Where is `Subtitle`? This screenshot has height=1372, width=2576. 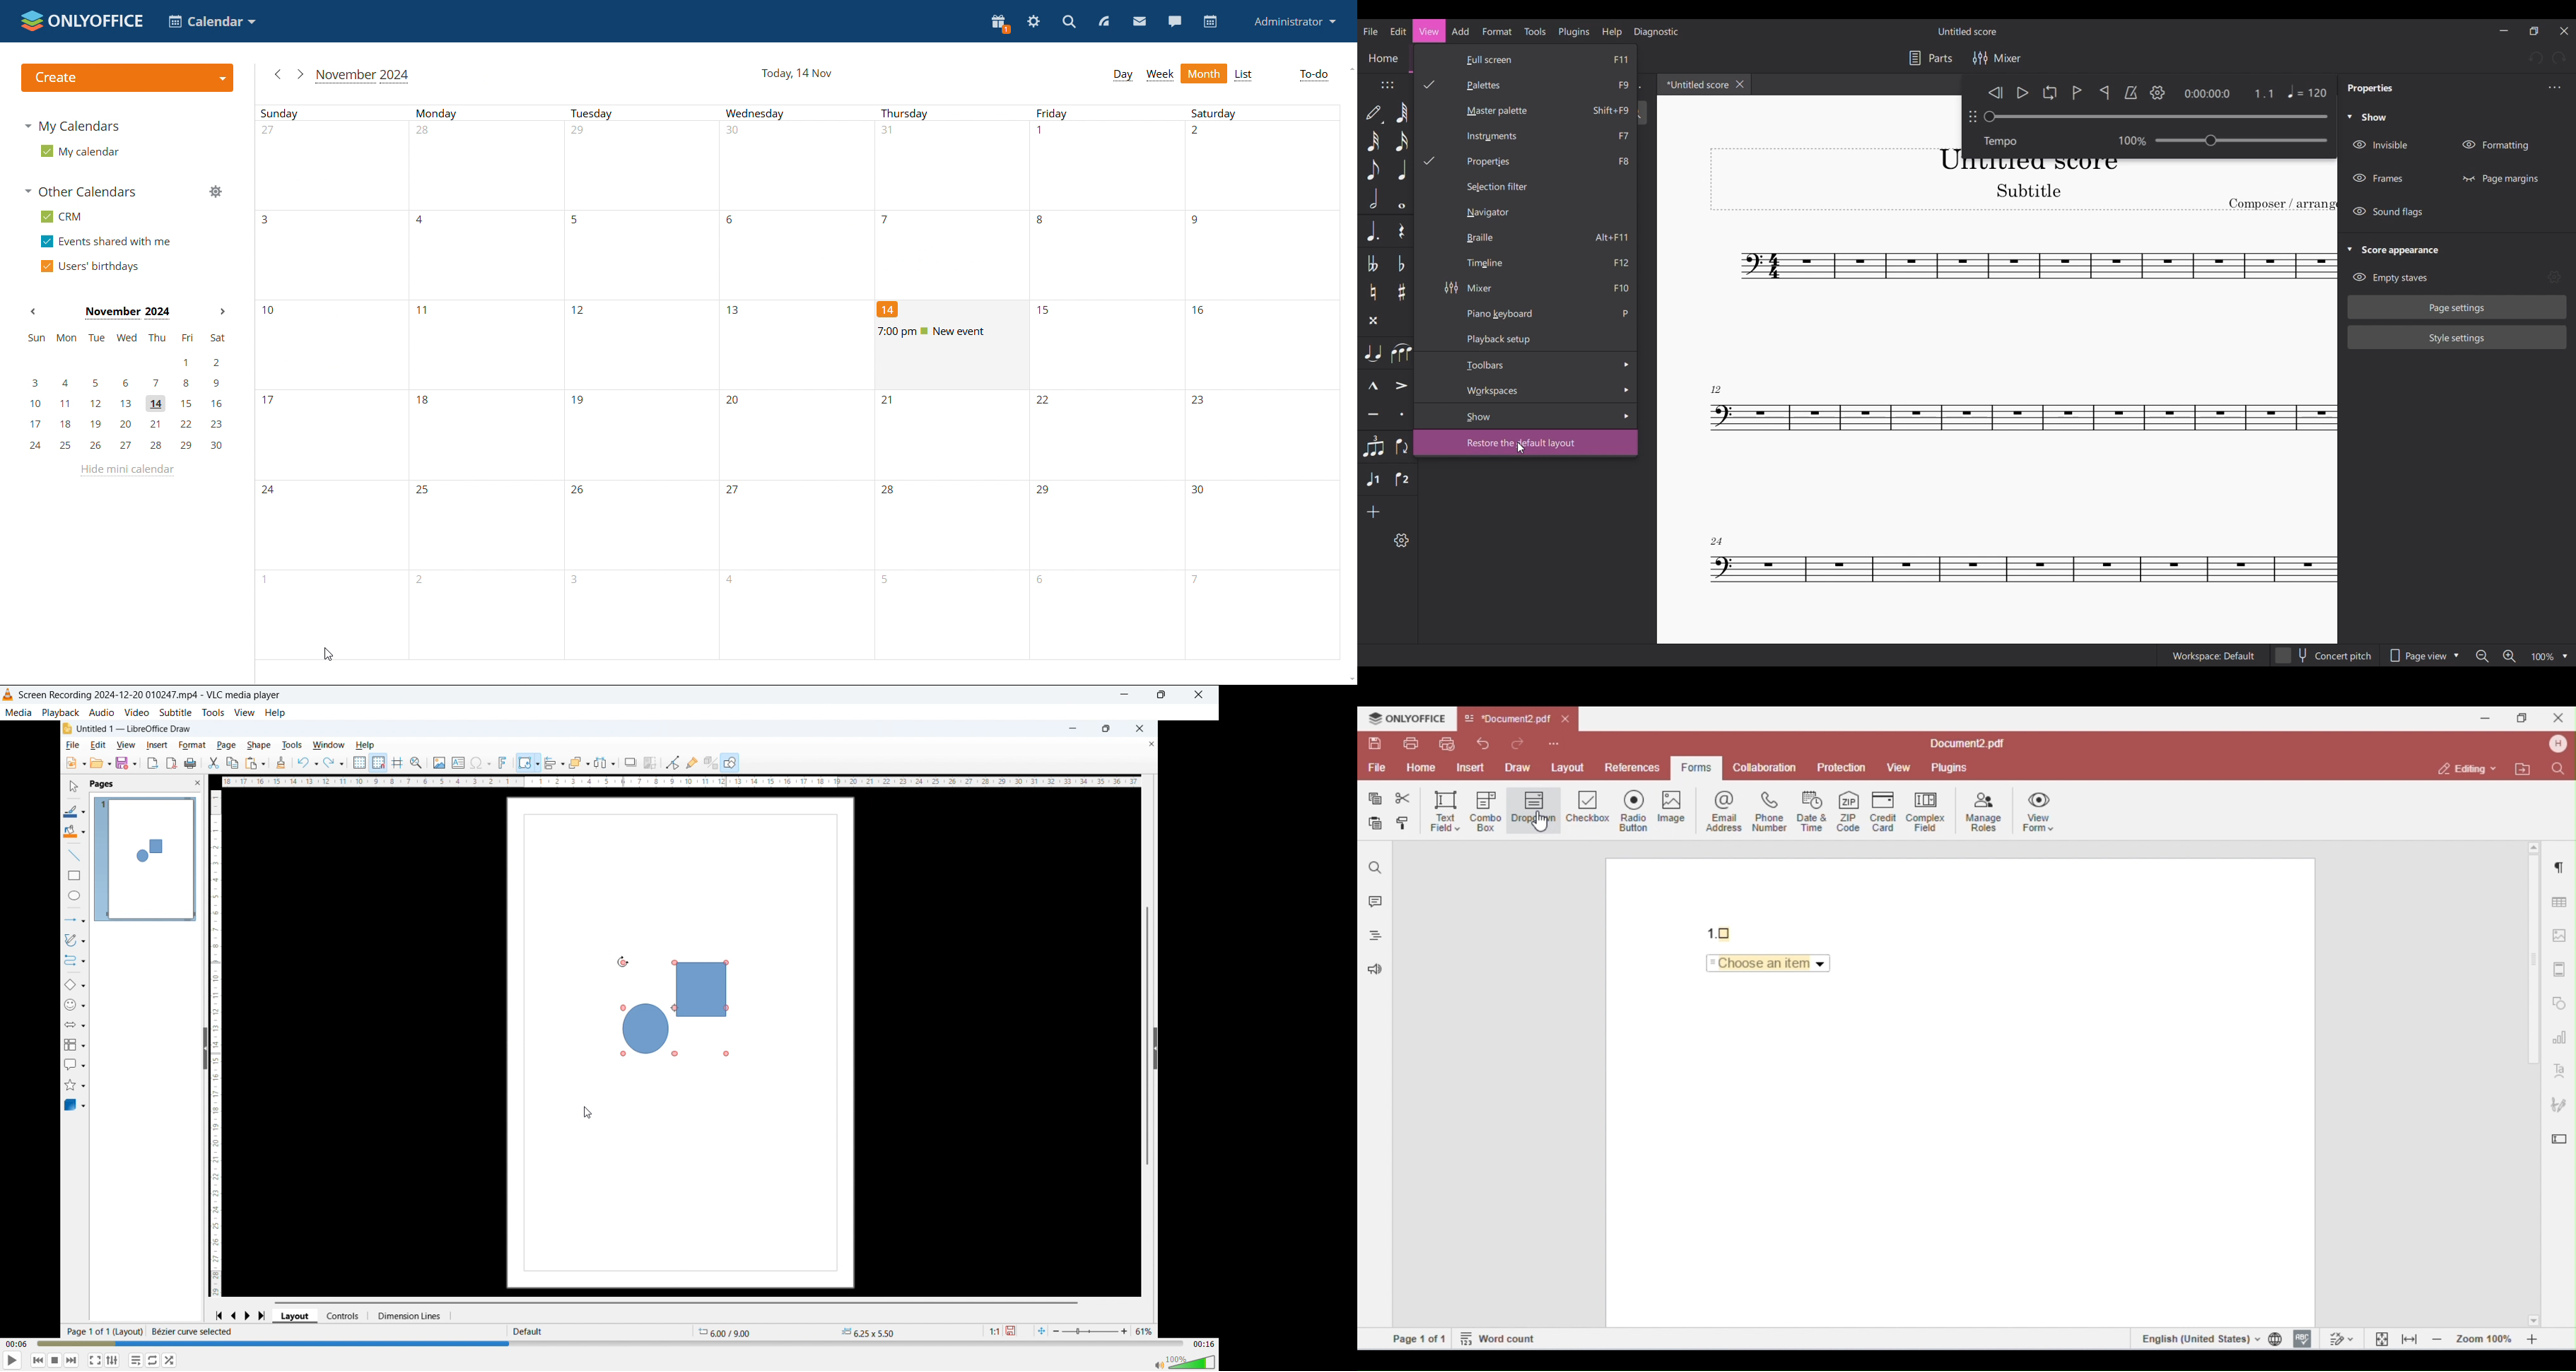 Subtitle is located at coordinates (2026, 190).